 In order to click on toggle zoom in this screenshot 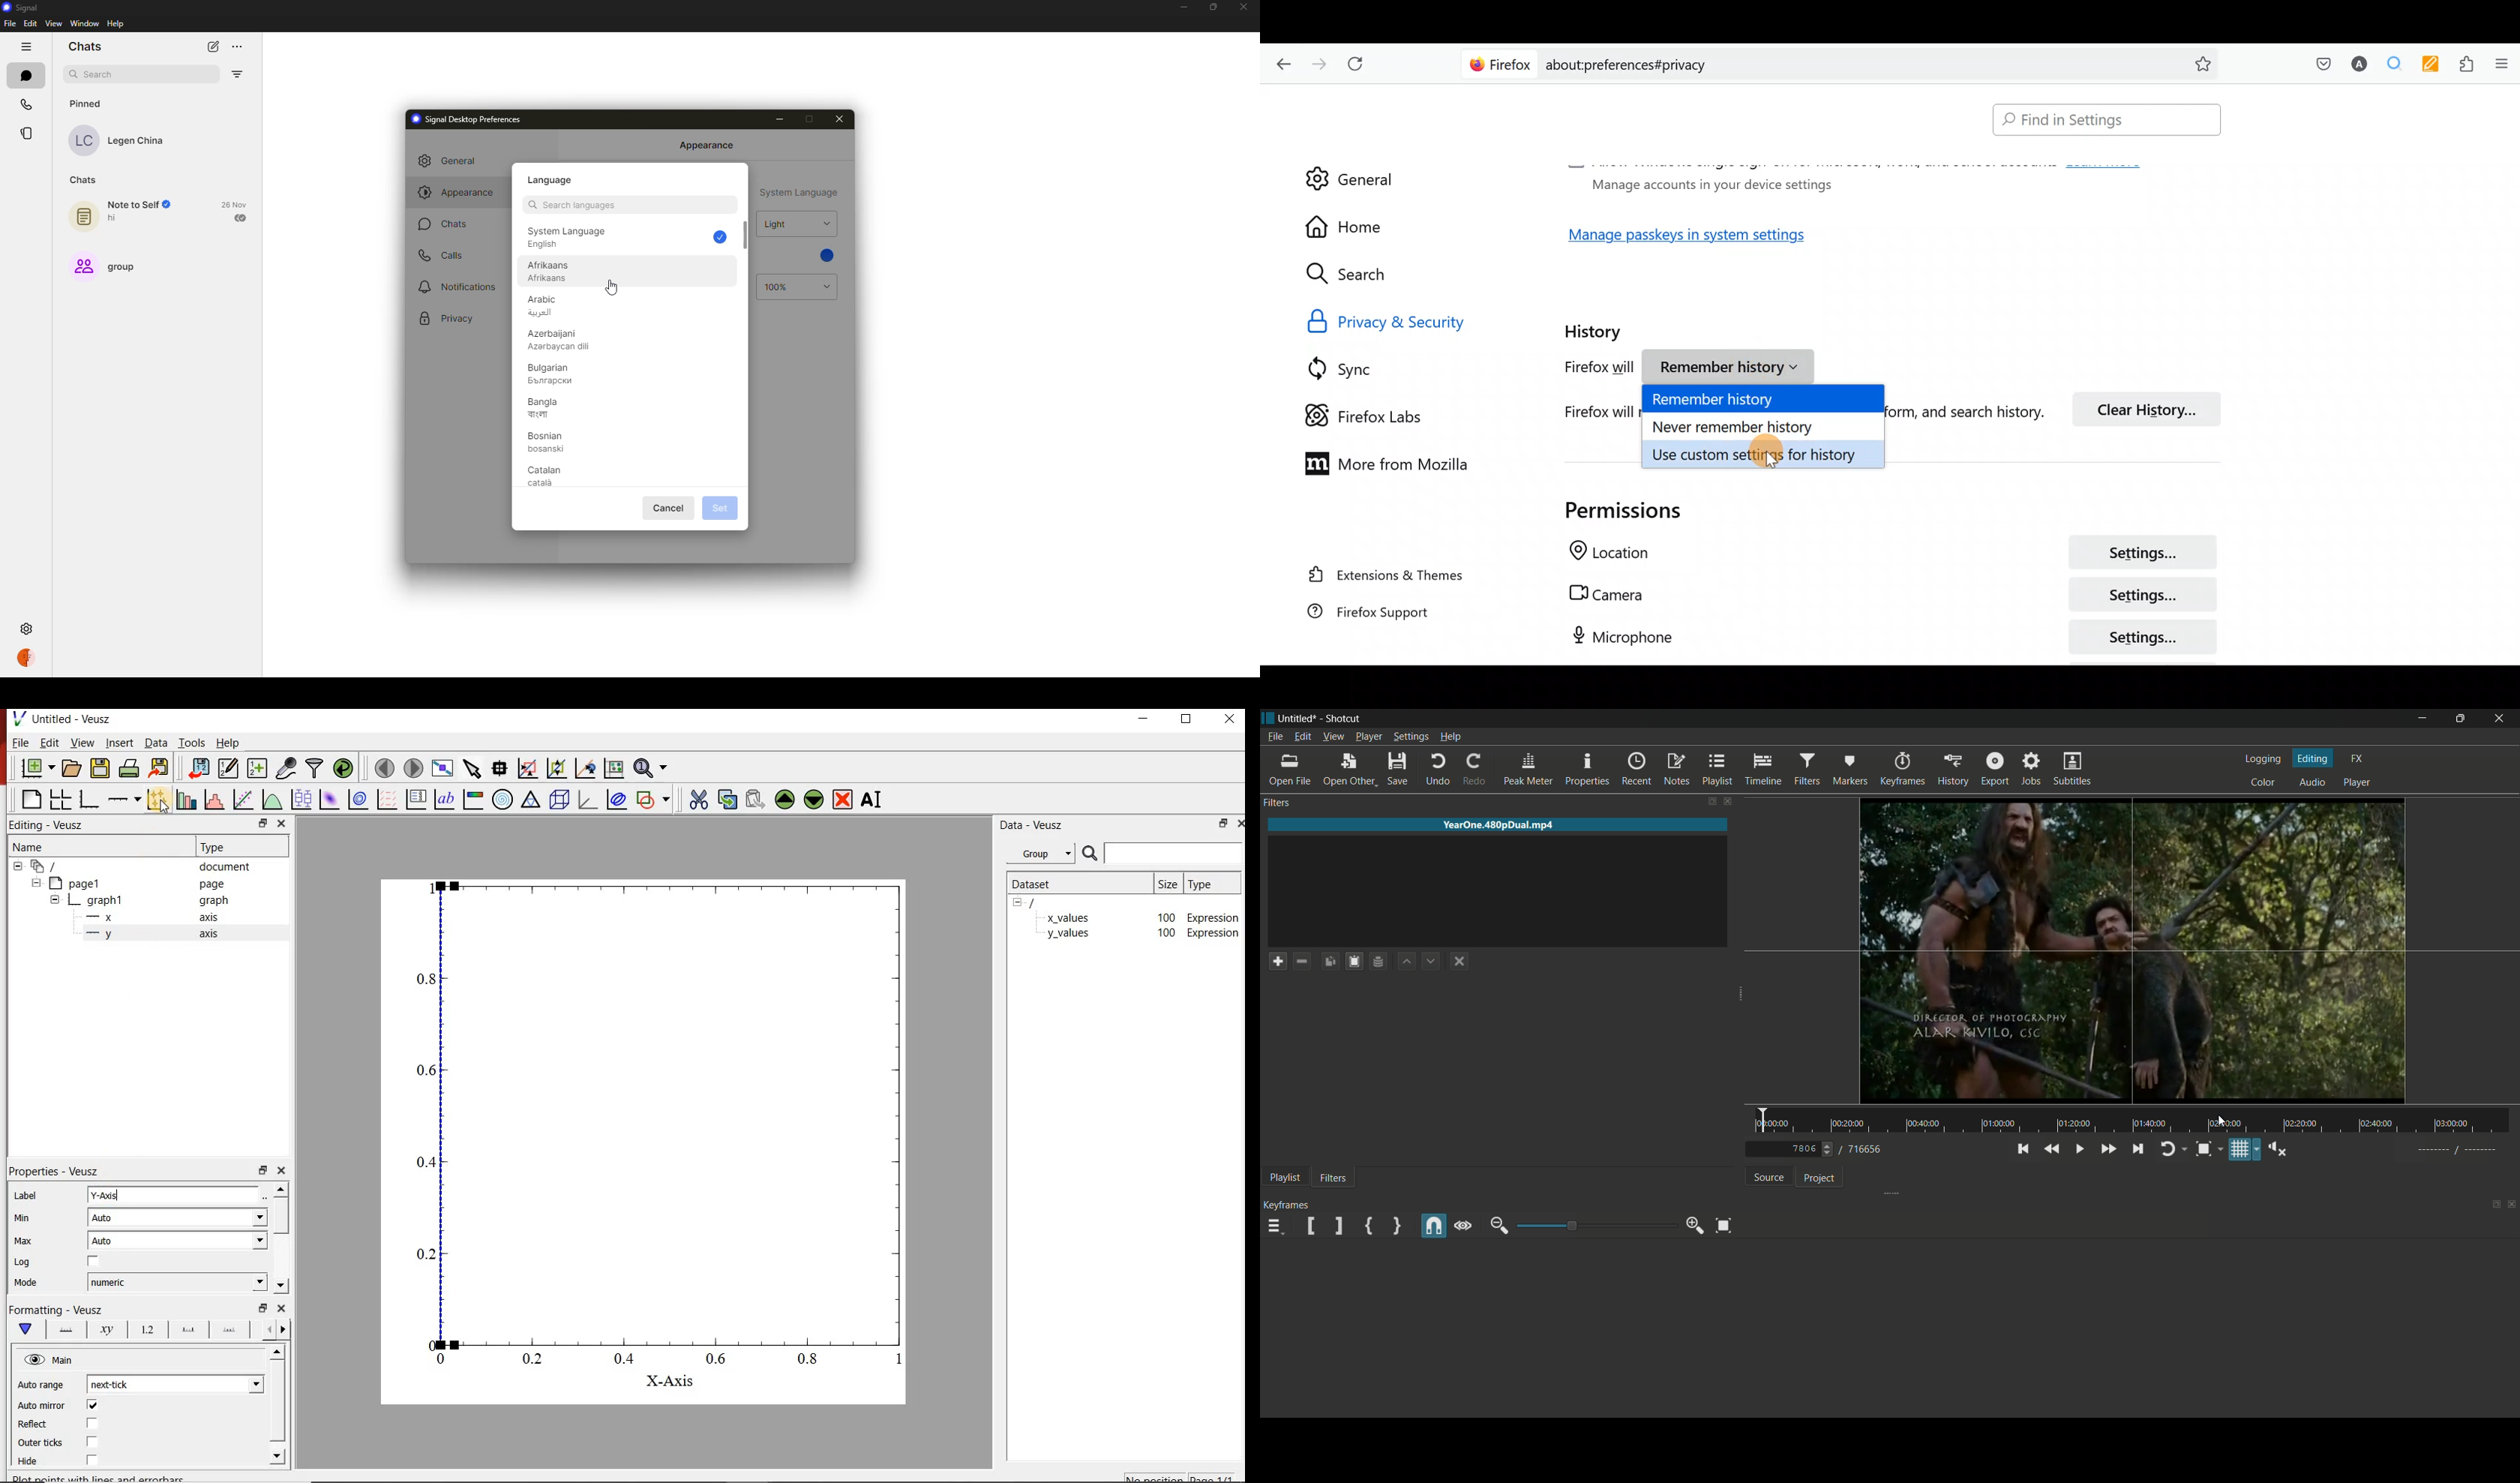, I will do `click(2204, 1151)`.